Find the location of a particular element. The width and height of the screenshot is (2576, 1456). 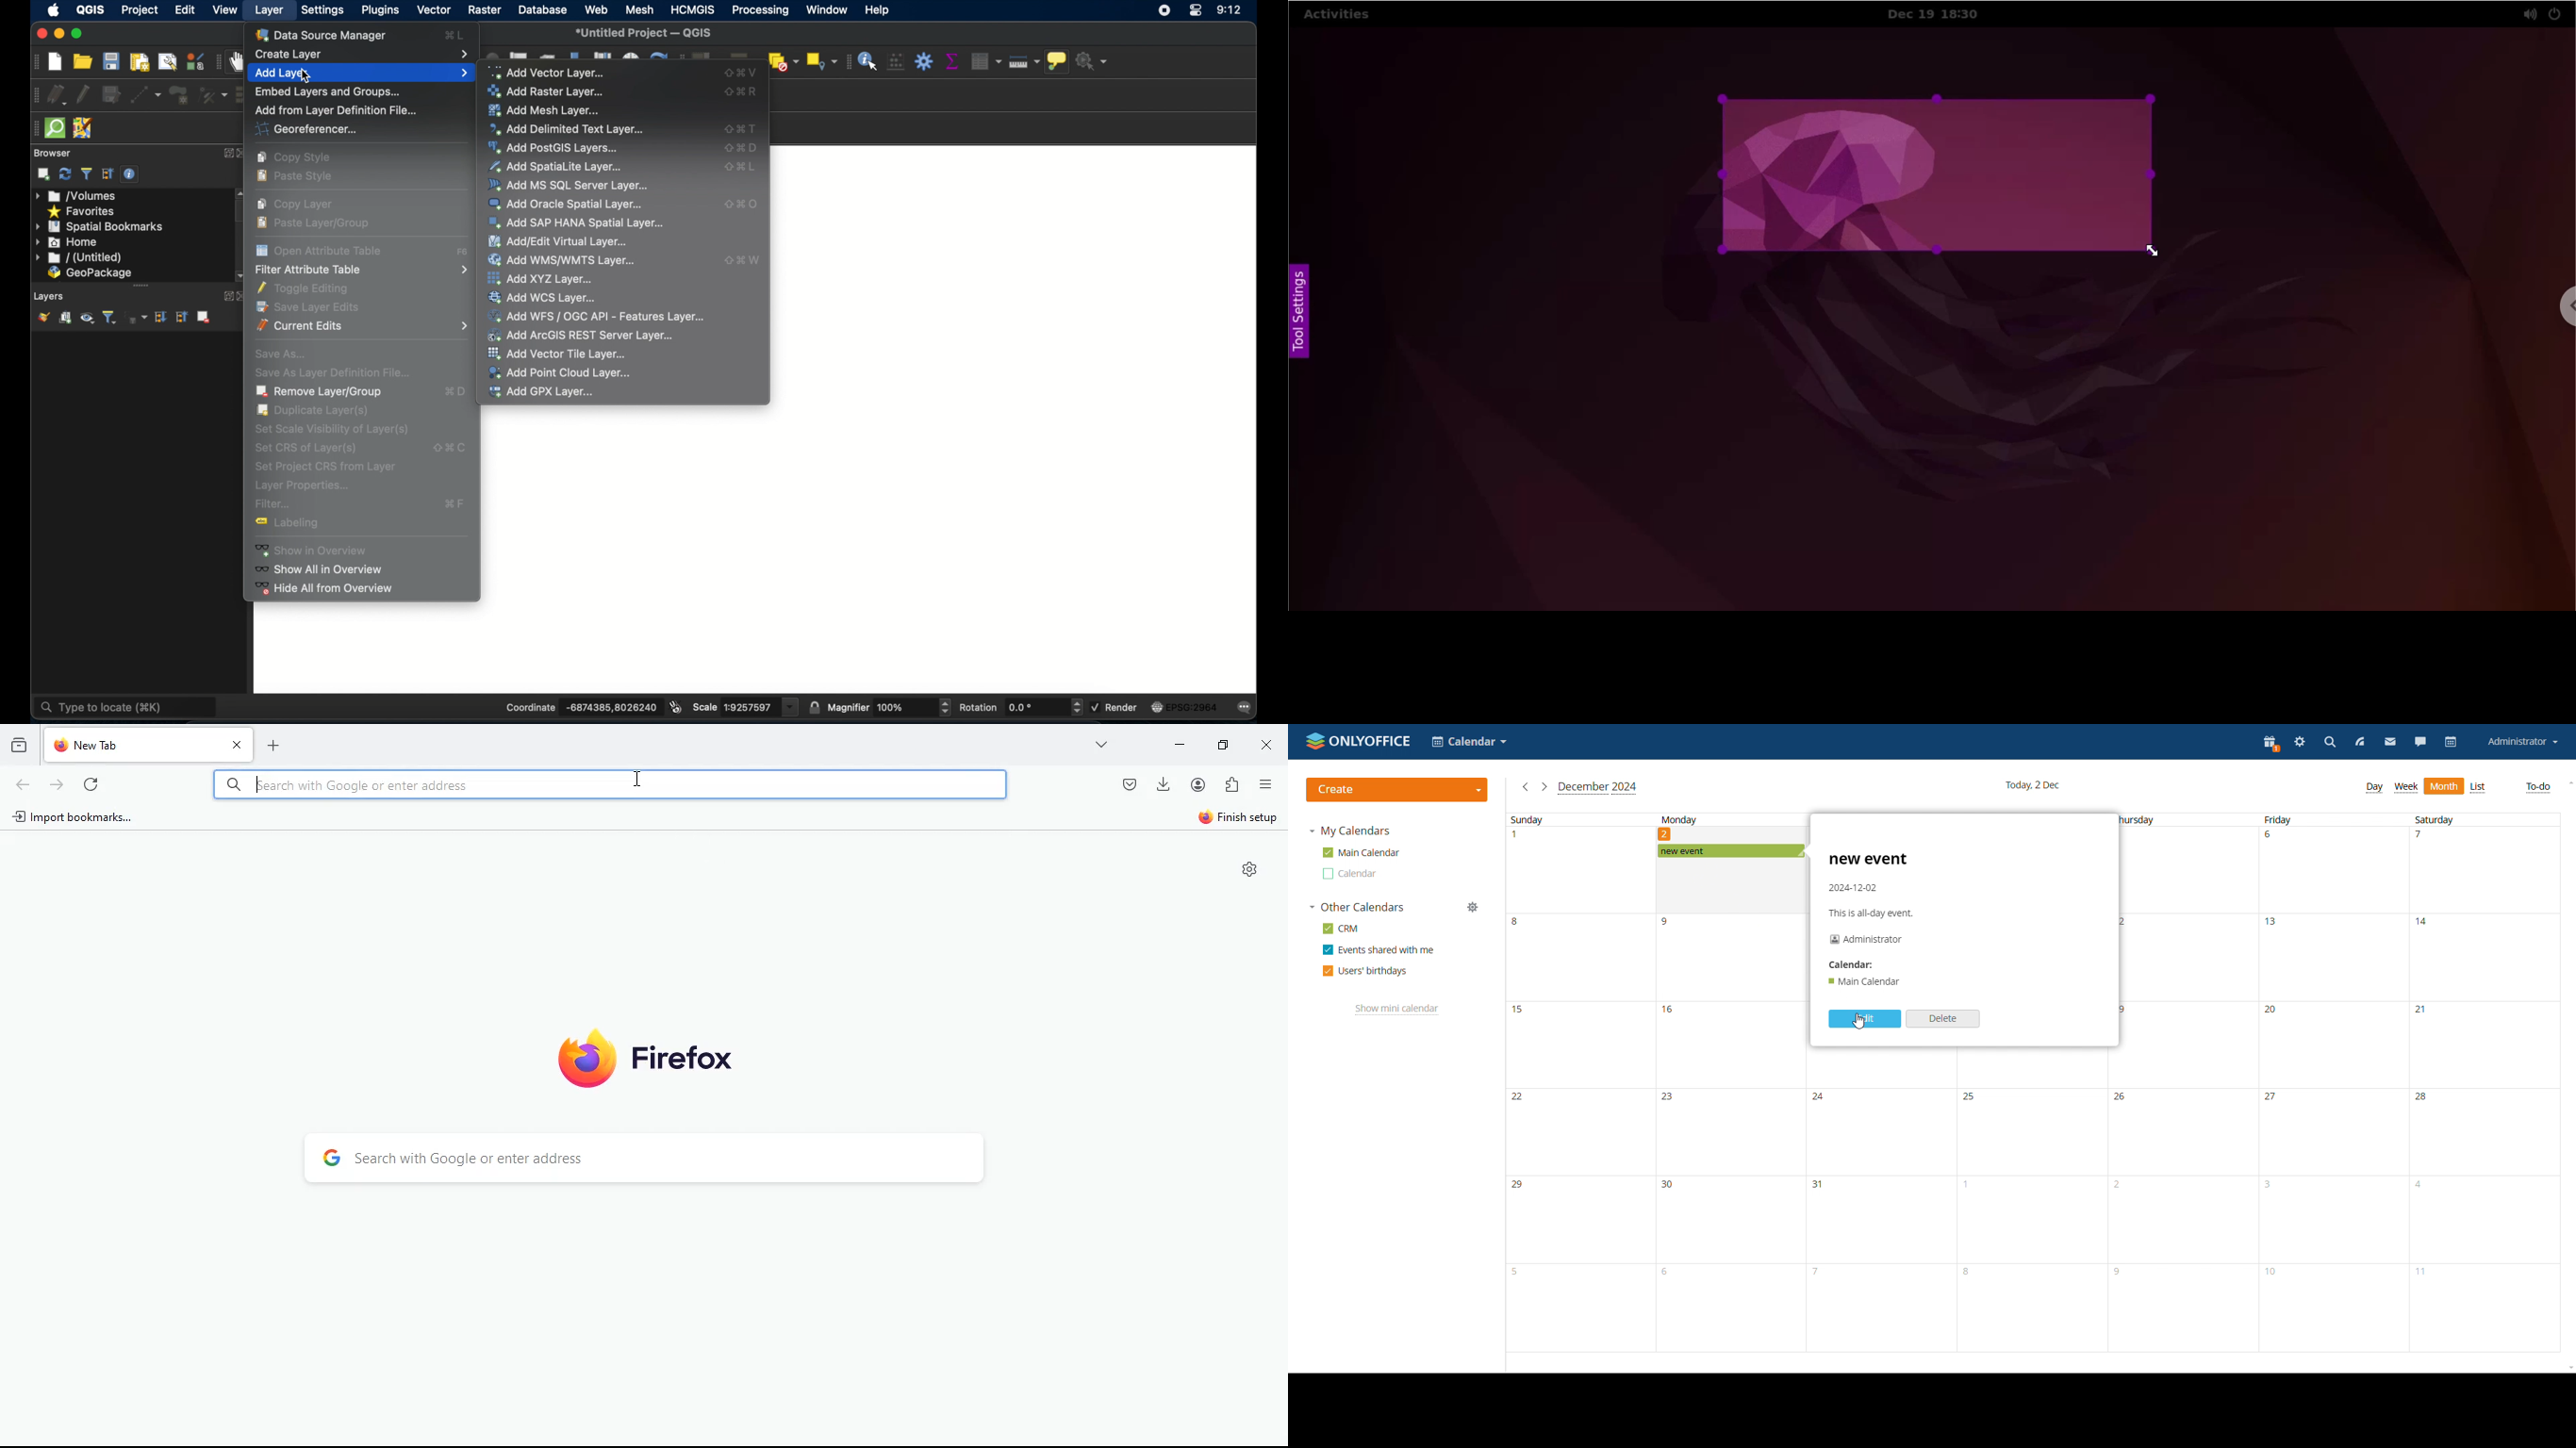

Embed Layers and Groups... is located at coordinates (337, 91).